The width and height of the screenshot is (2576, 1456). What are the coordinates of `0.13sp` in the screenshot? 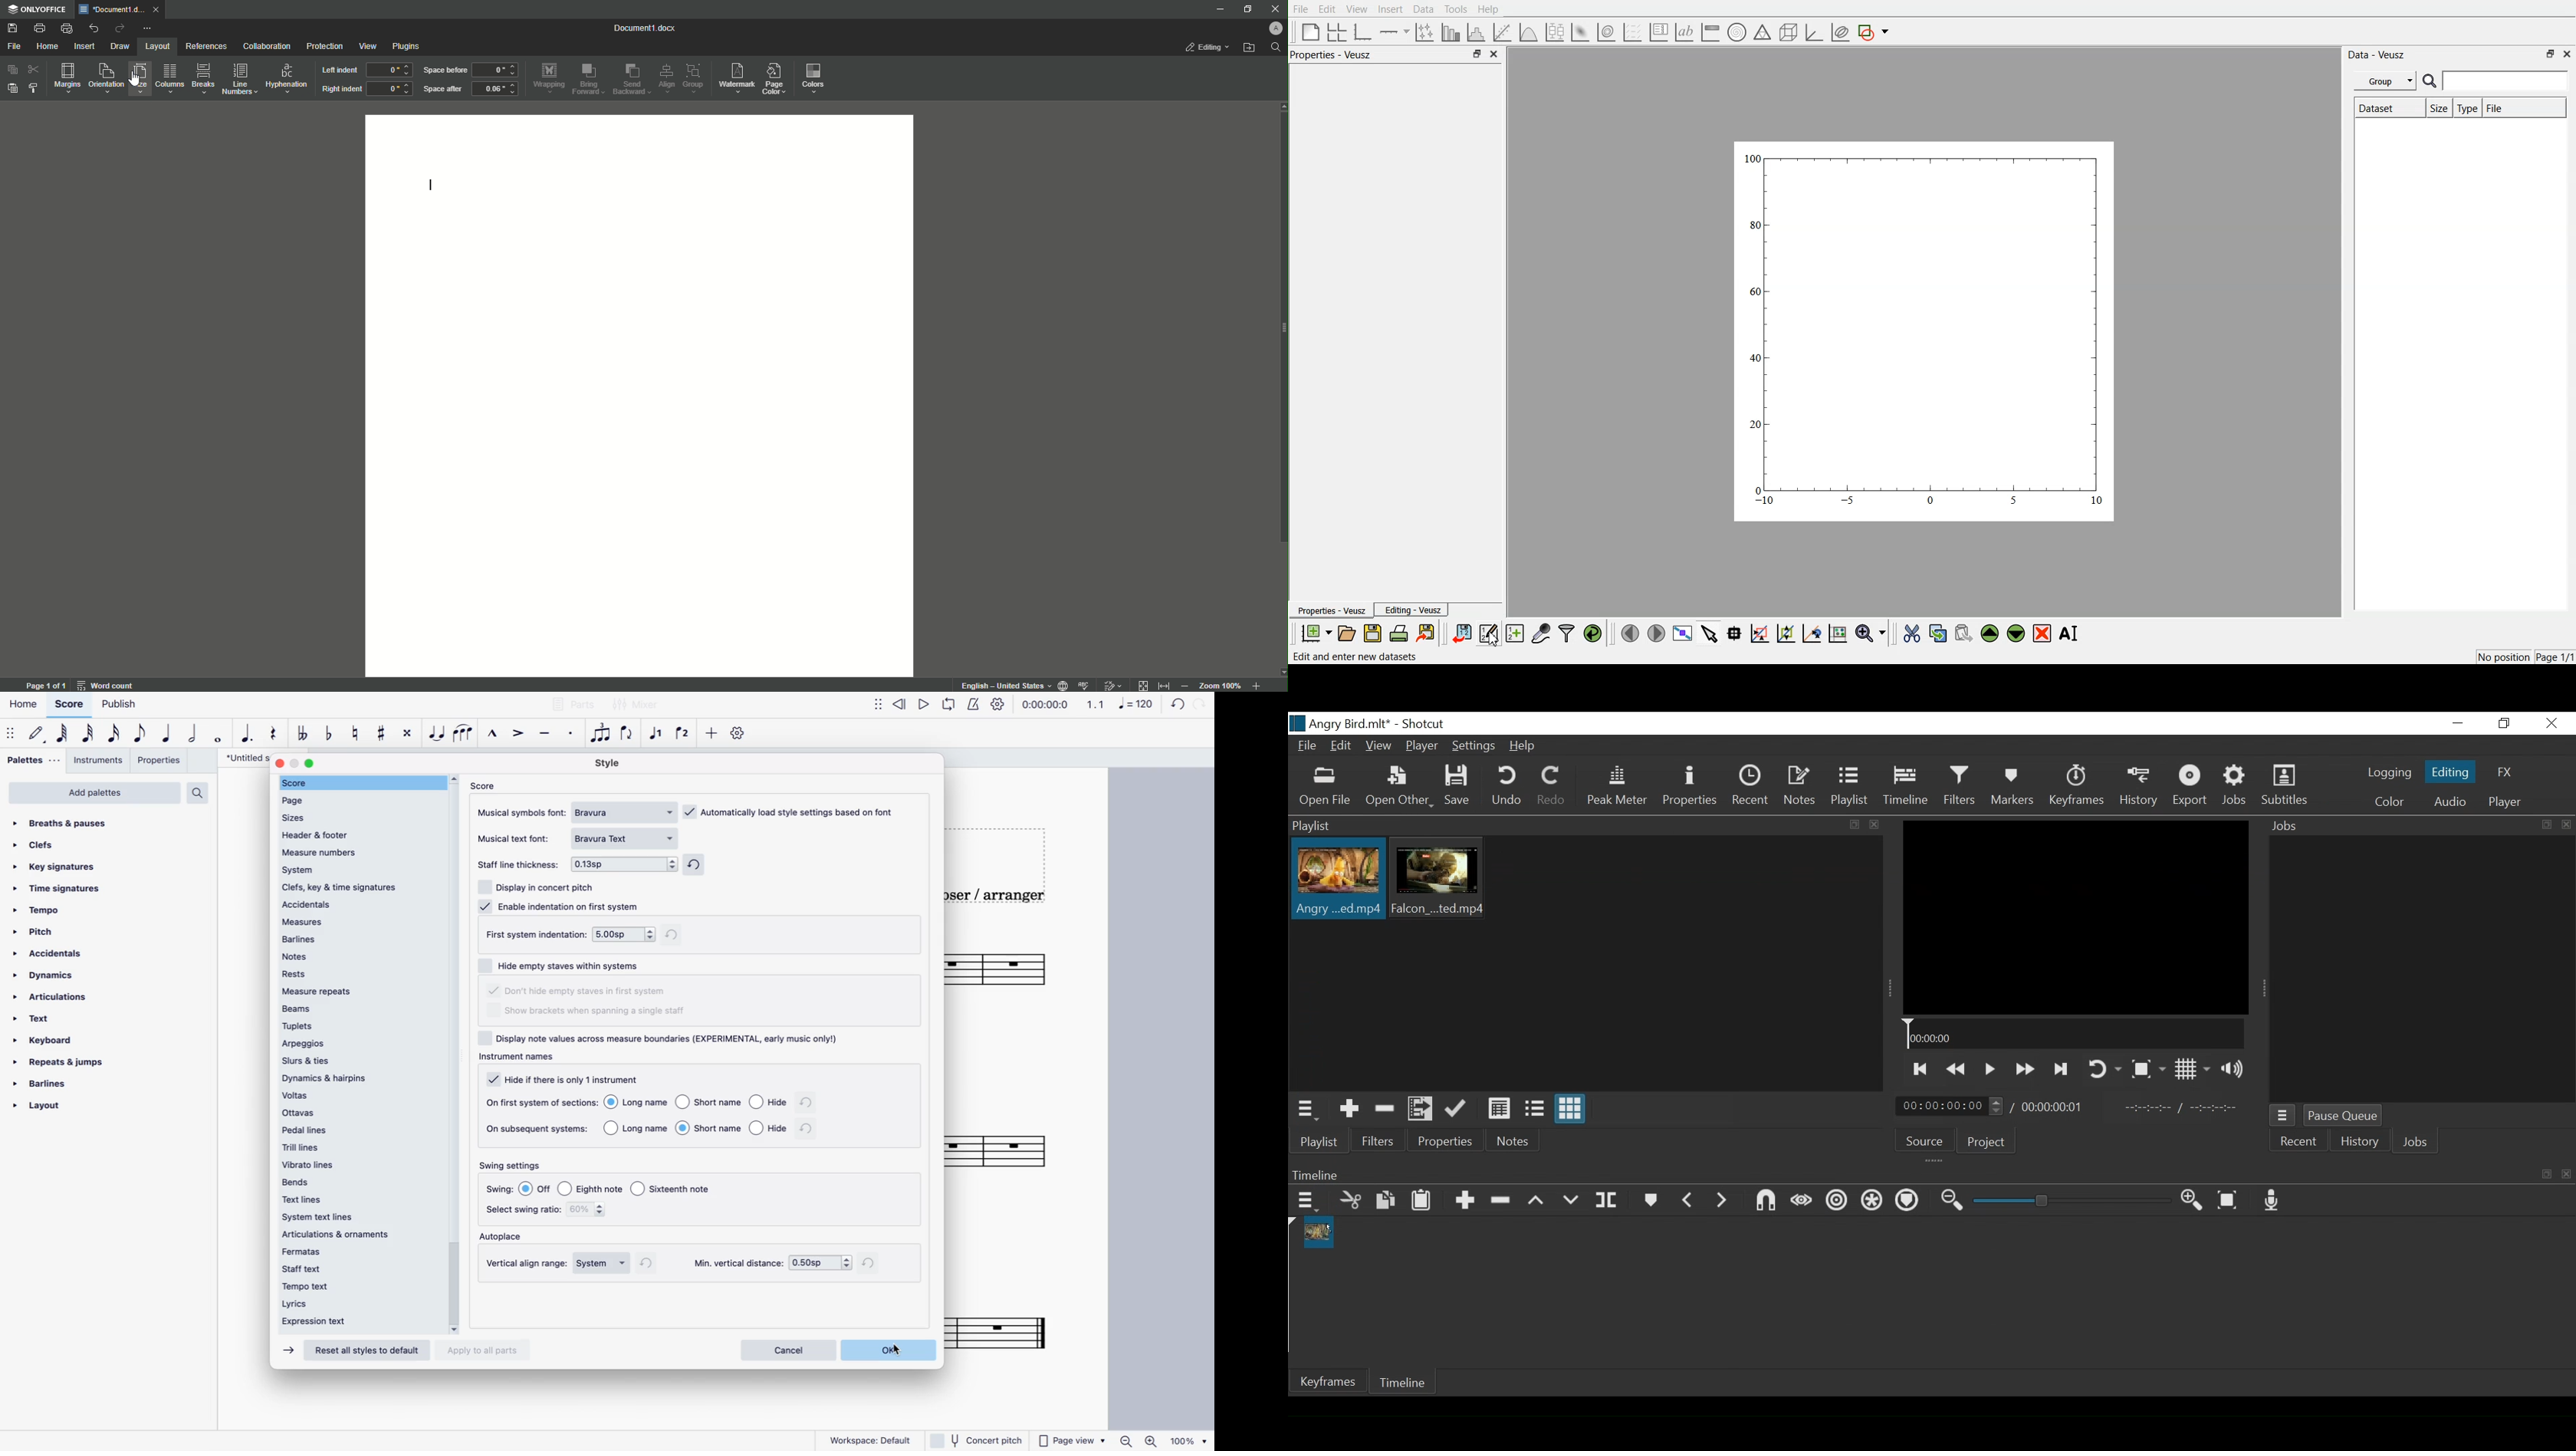 It's located at (625, 862).